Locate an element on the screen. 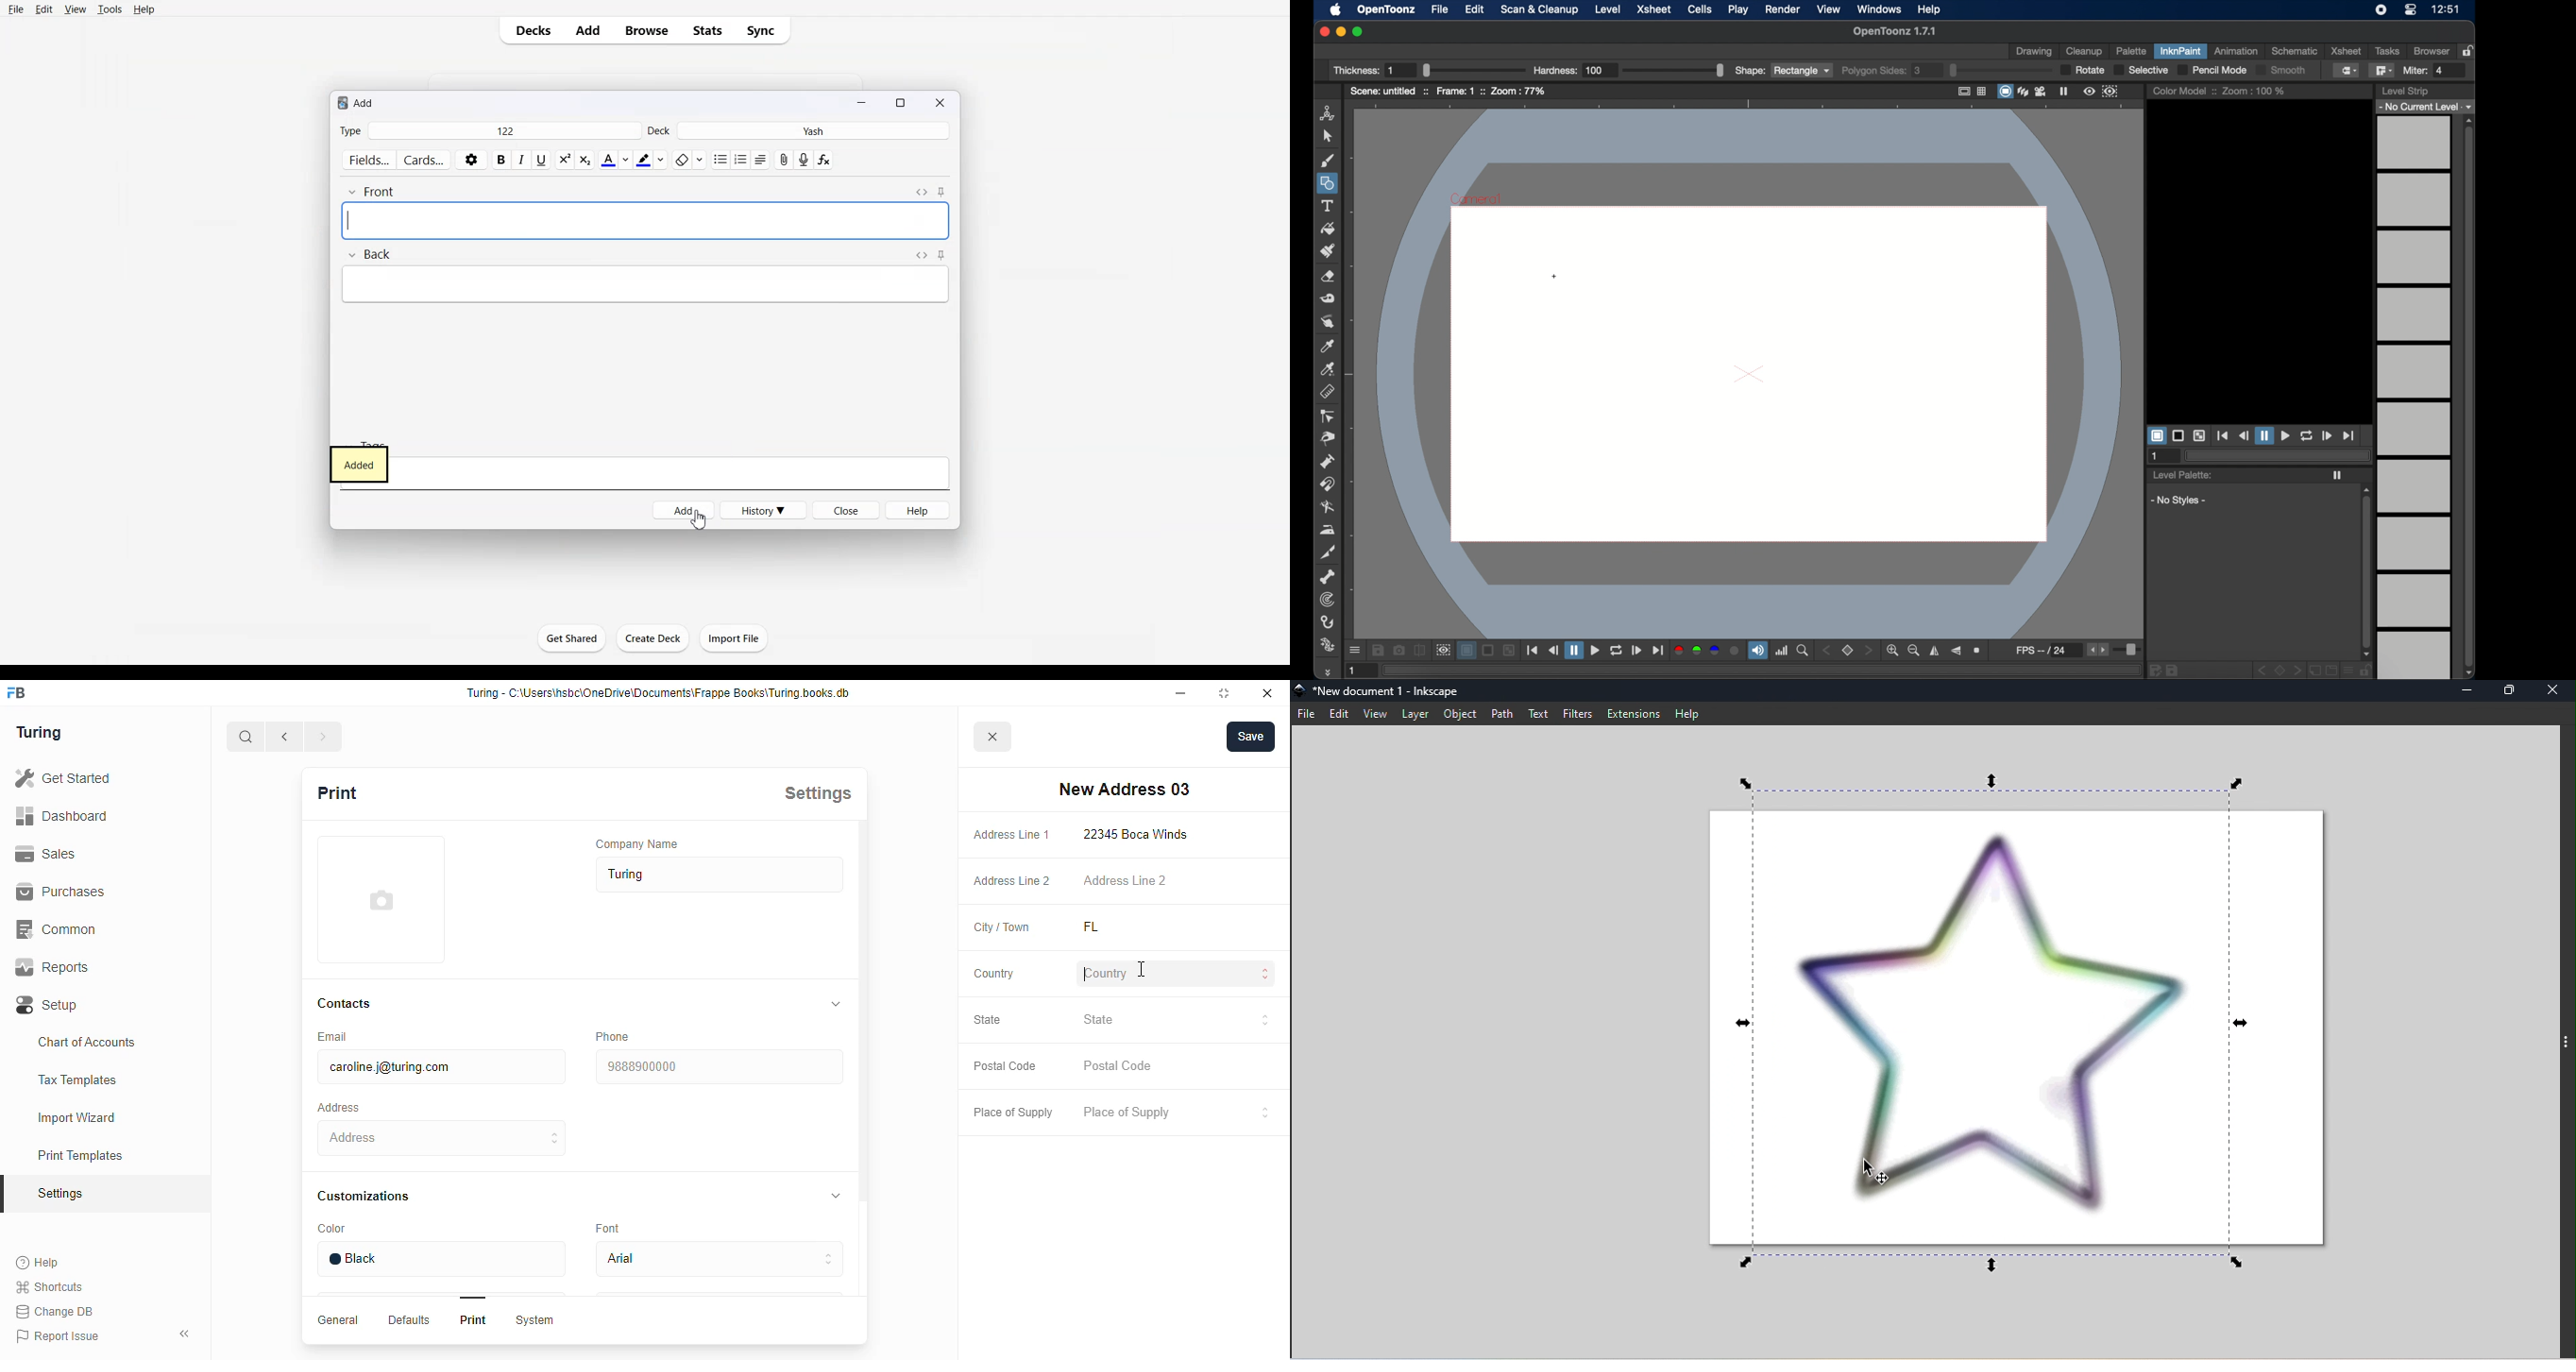  fps is located at coordinates (2048, 650).